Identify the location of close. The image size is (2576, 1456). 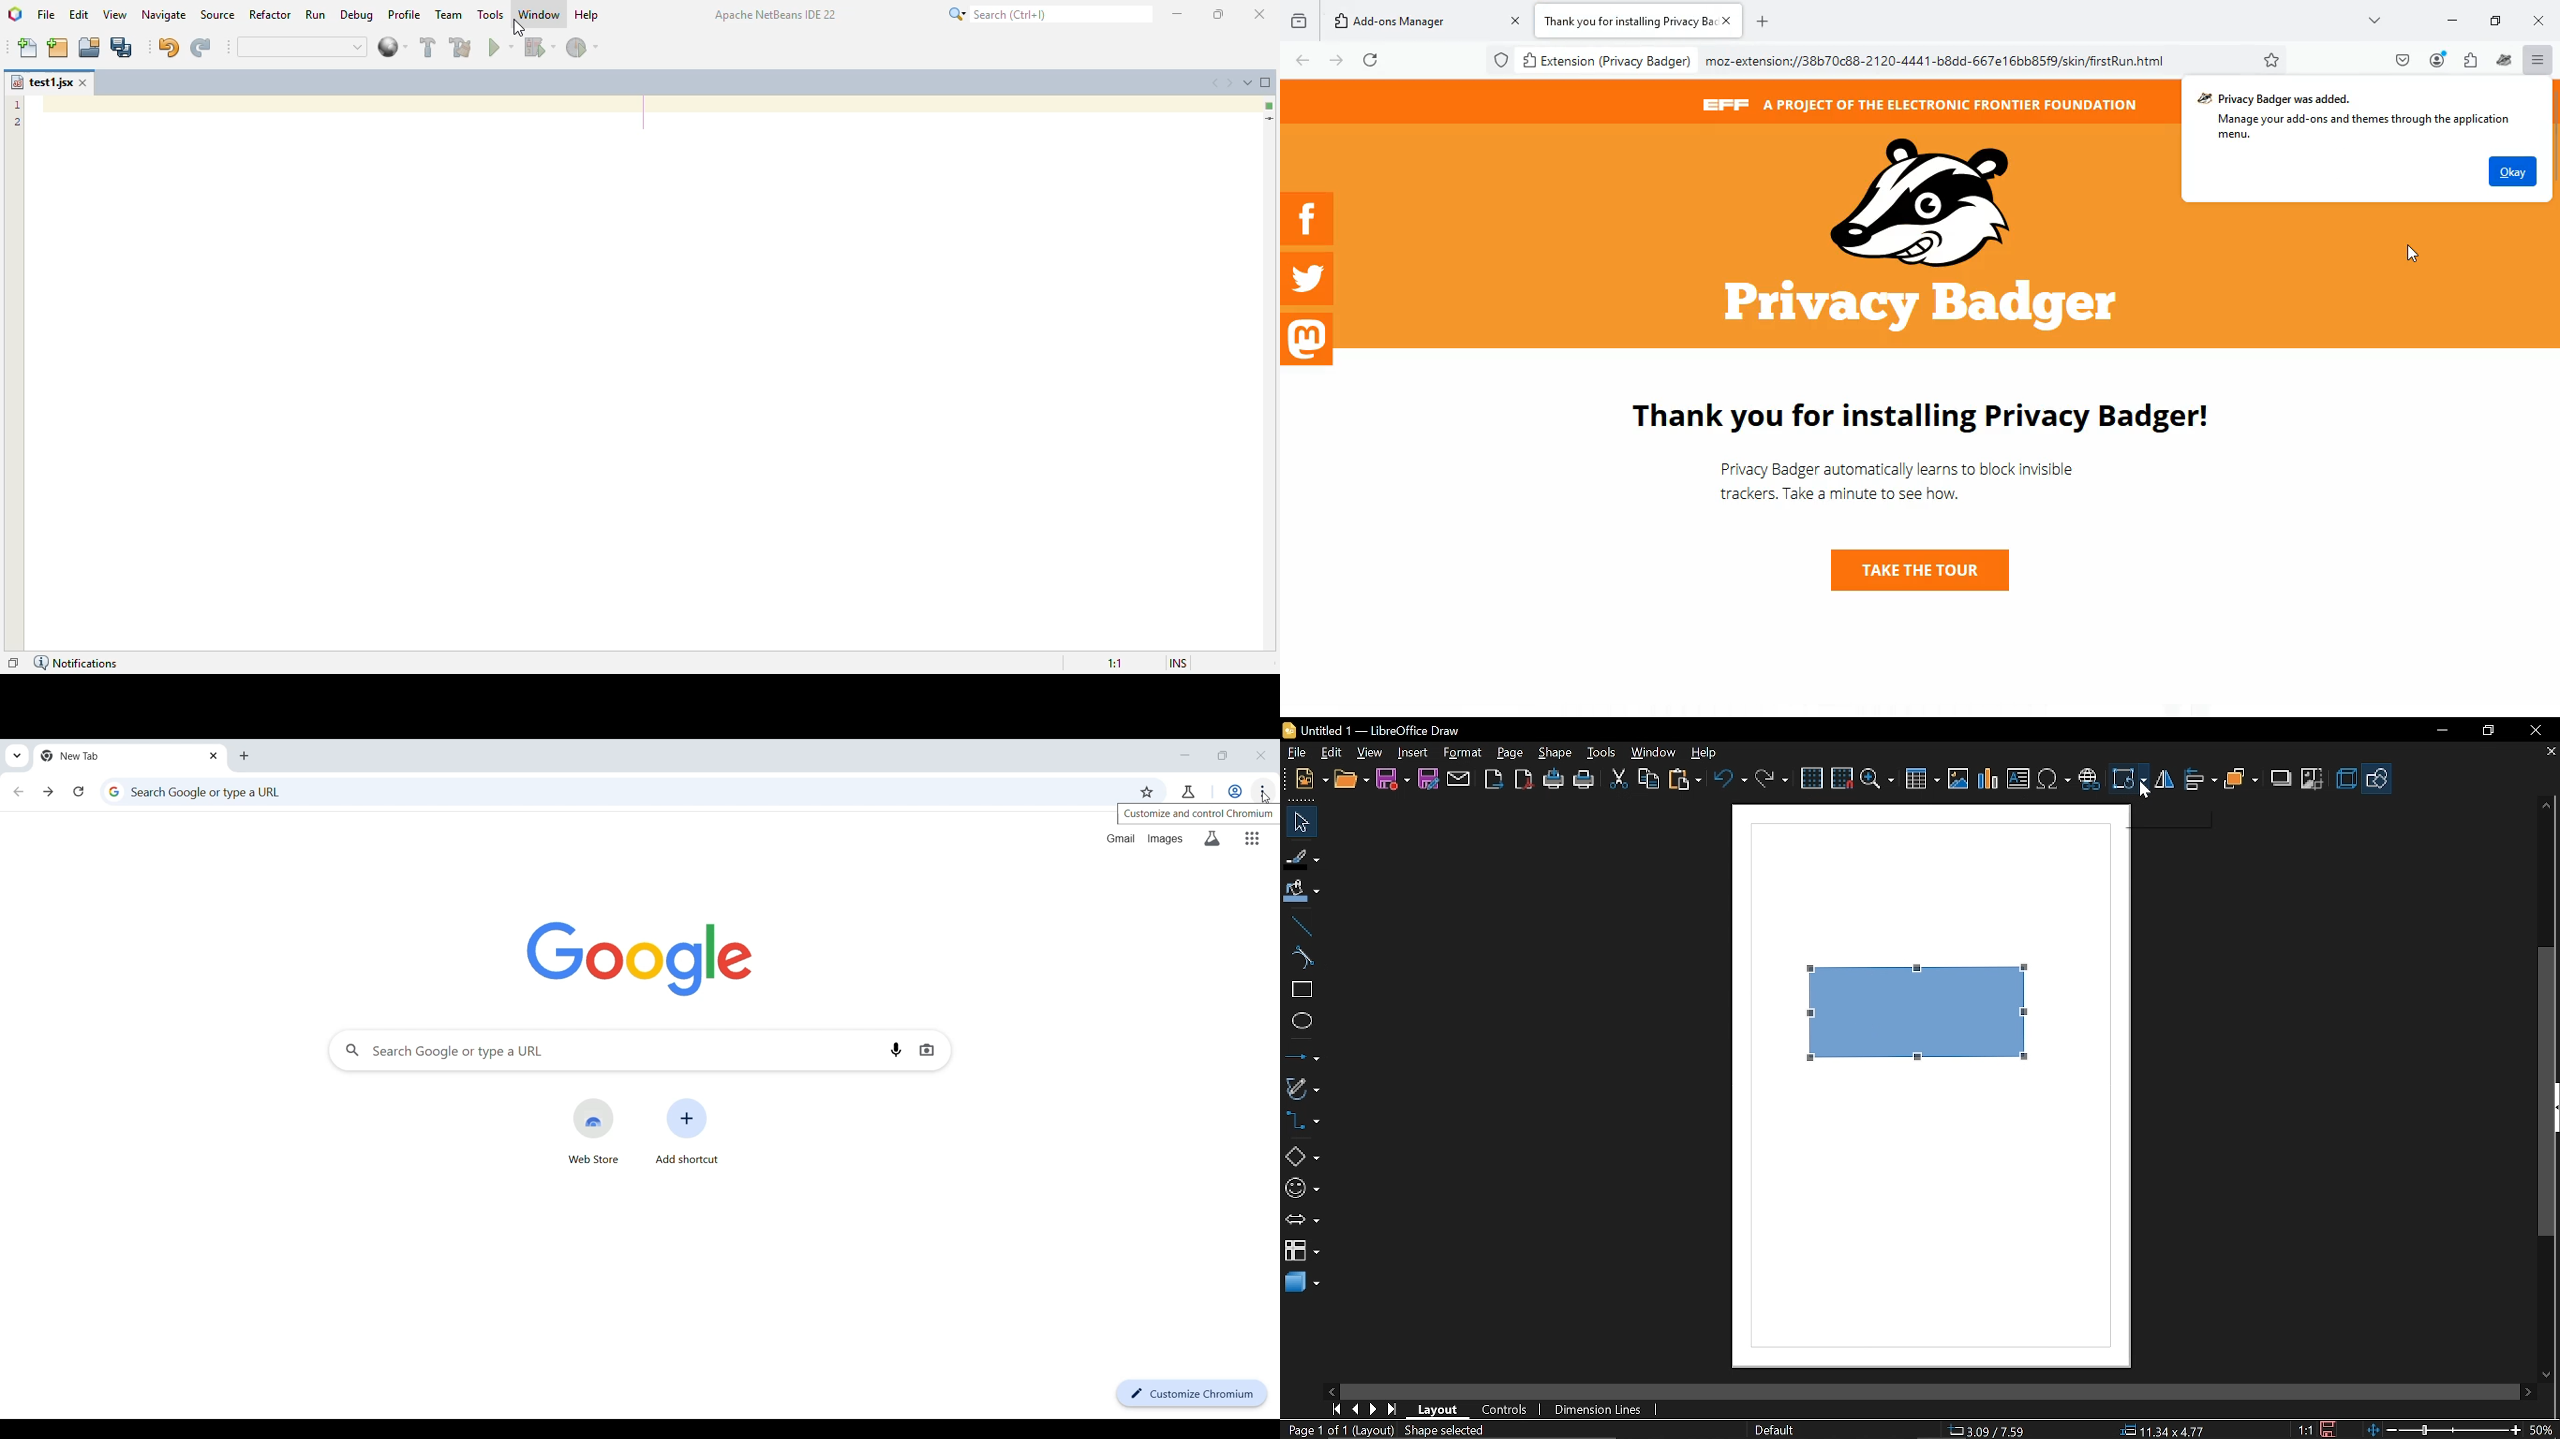
(2534, 730).